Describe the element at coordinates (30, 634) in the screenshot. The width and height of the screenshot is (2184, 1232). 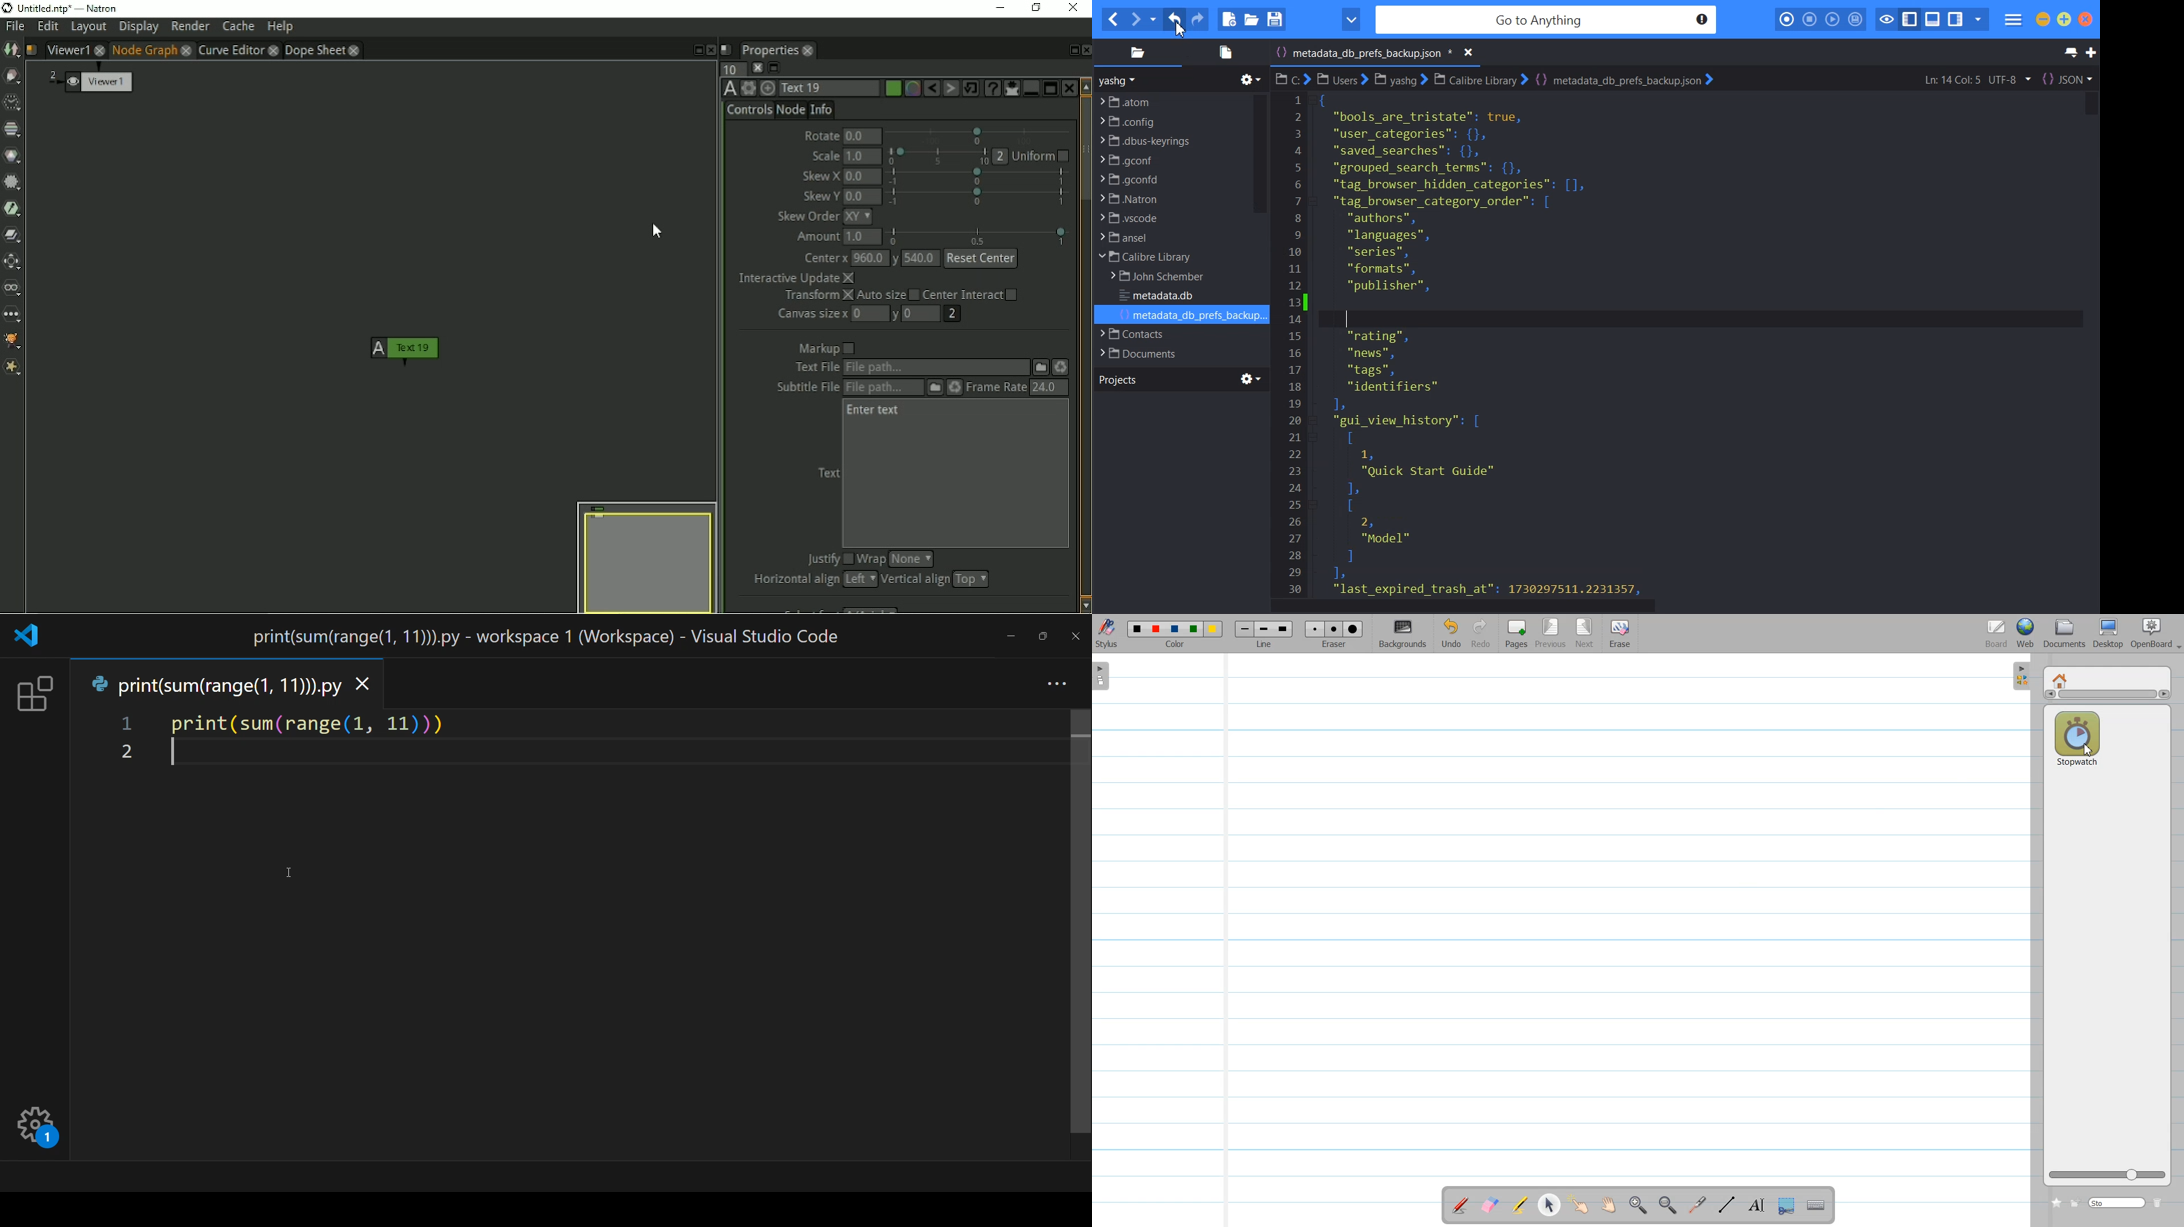
I see `logo` at that location.